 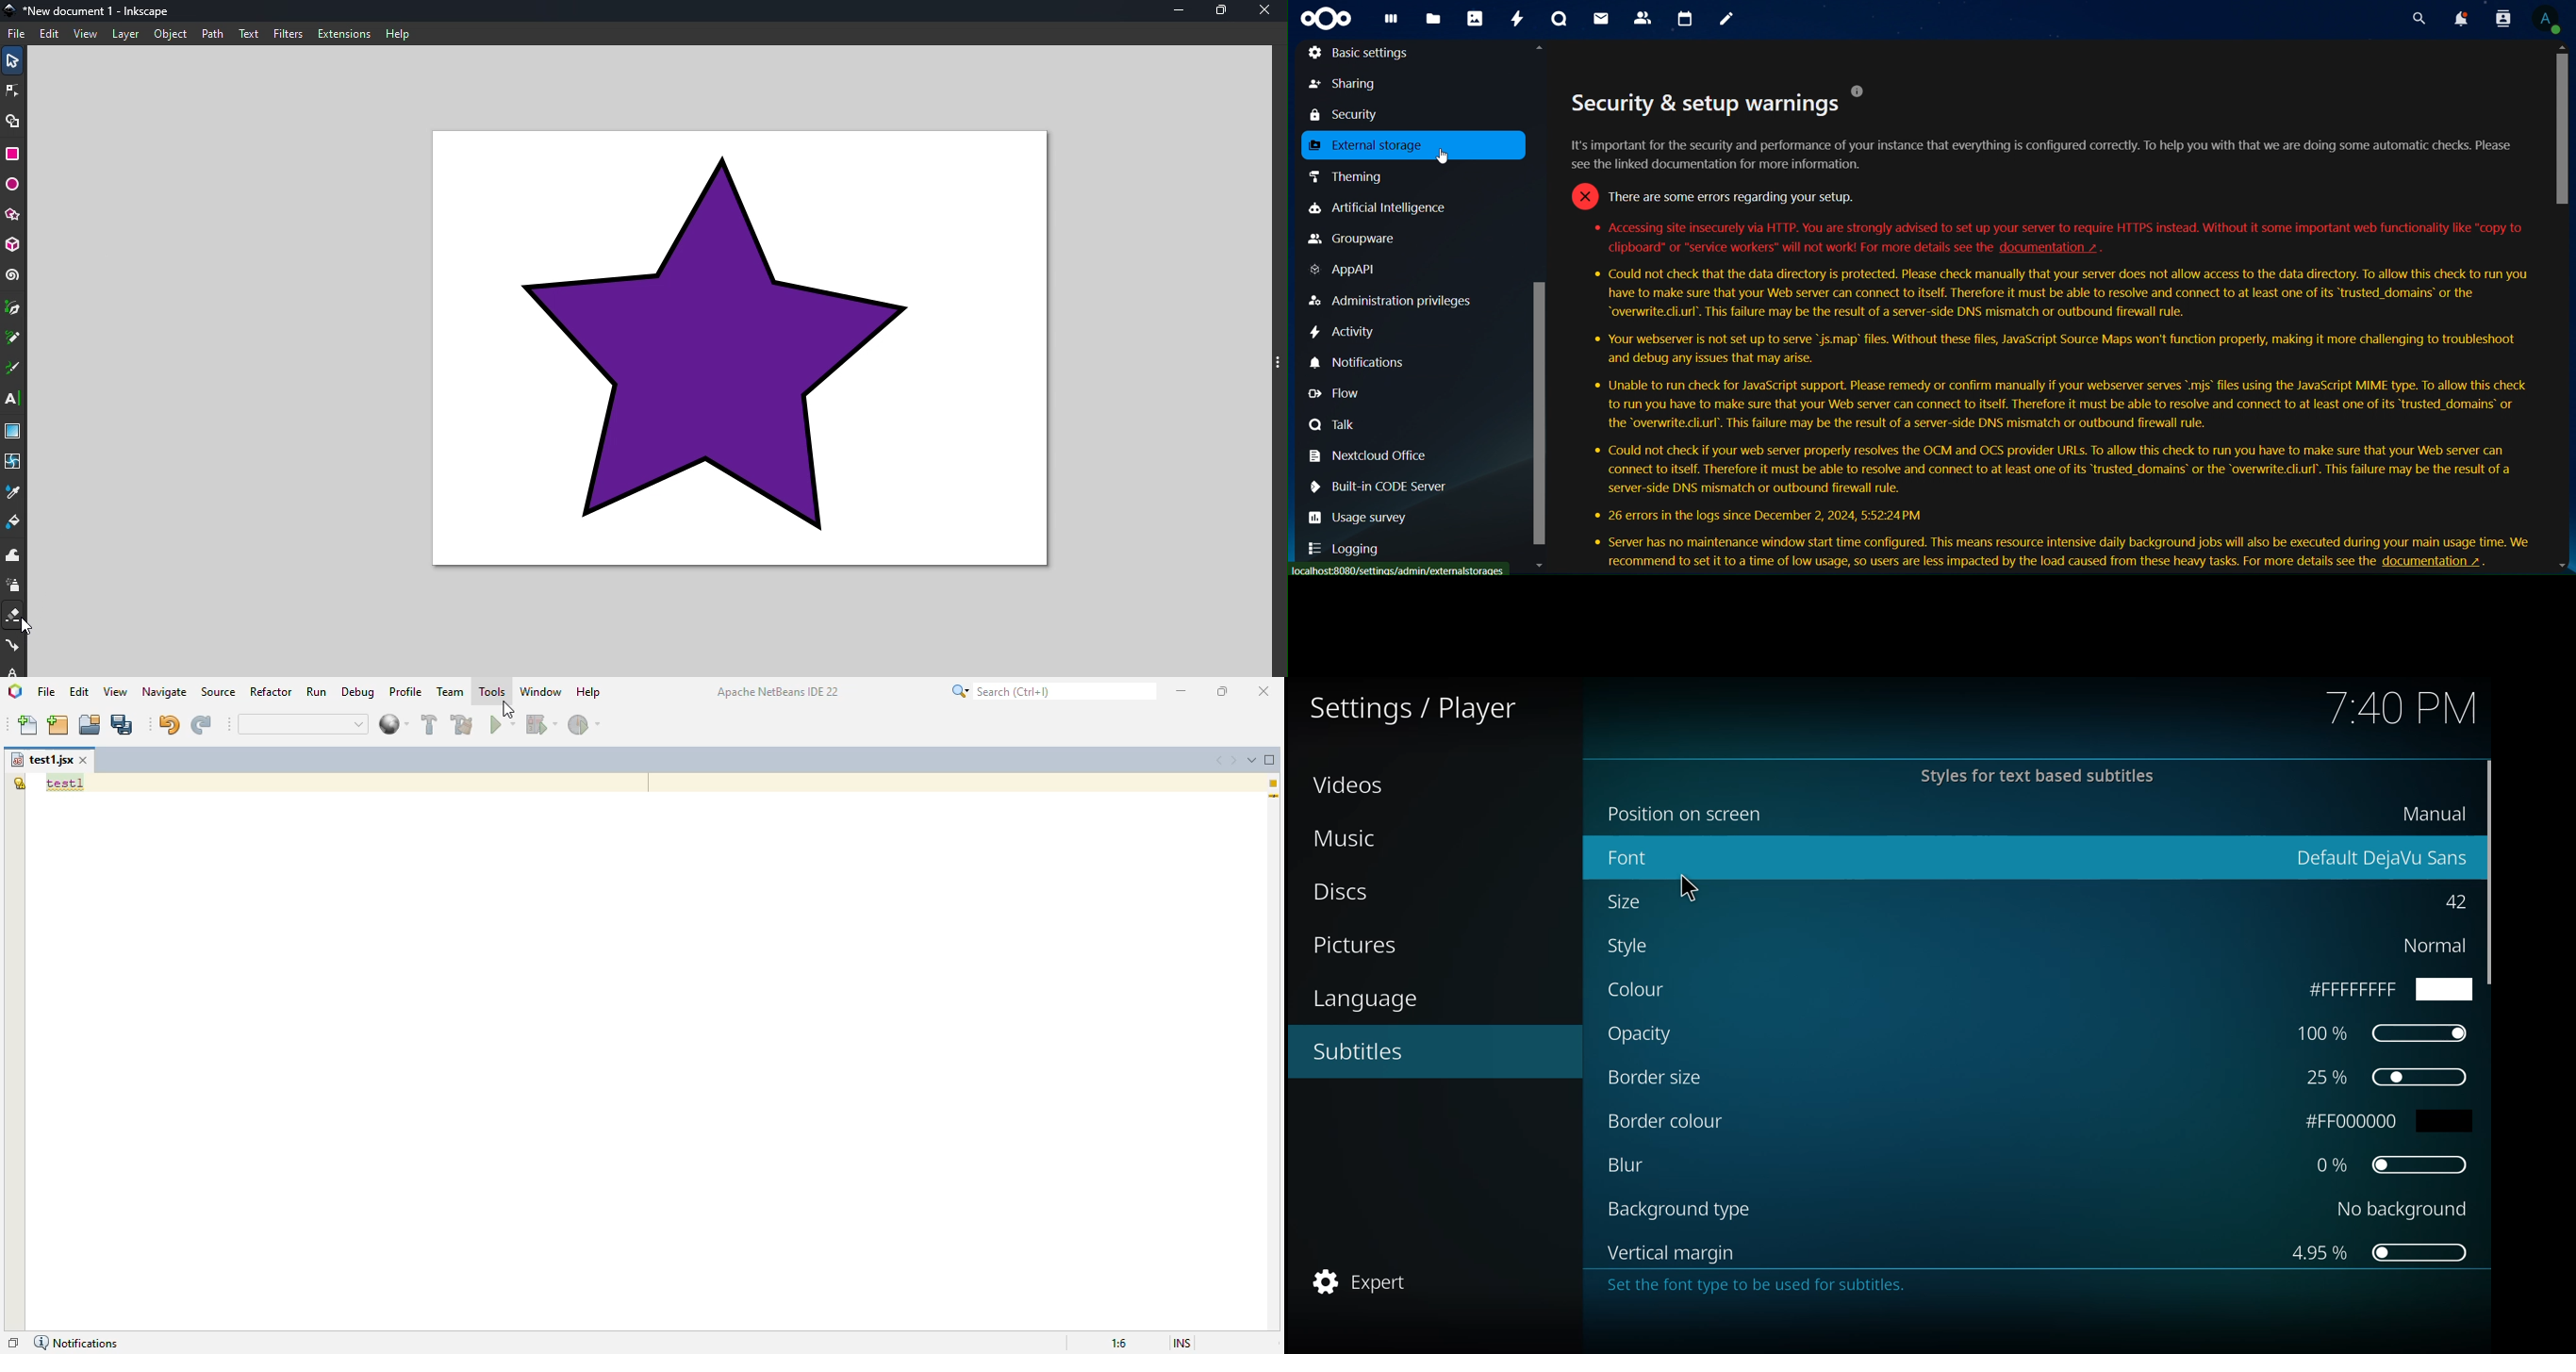 I want to click on administration privileges, so click(x=1389, y=301).